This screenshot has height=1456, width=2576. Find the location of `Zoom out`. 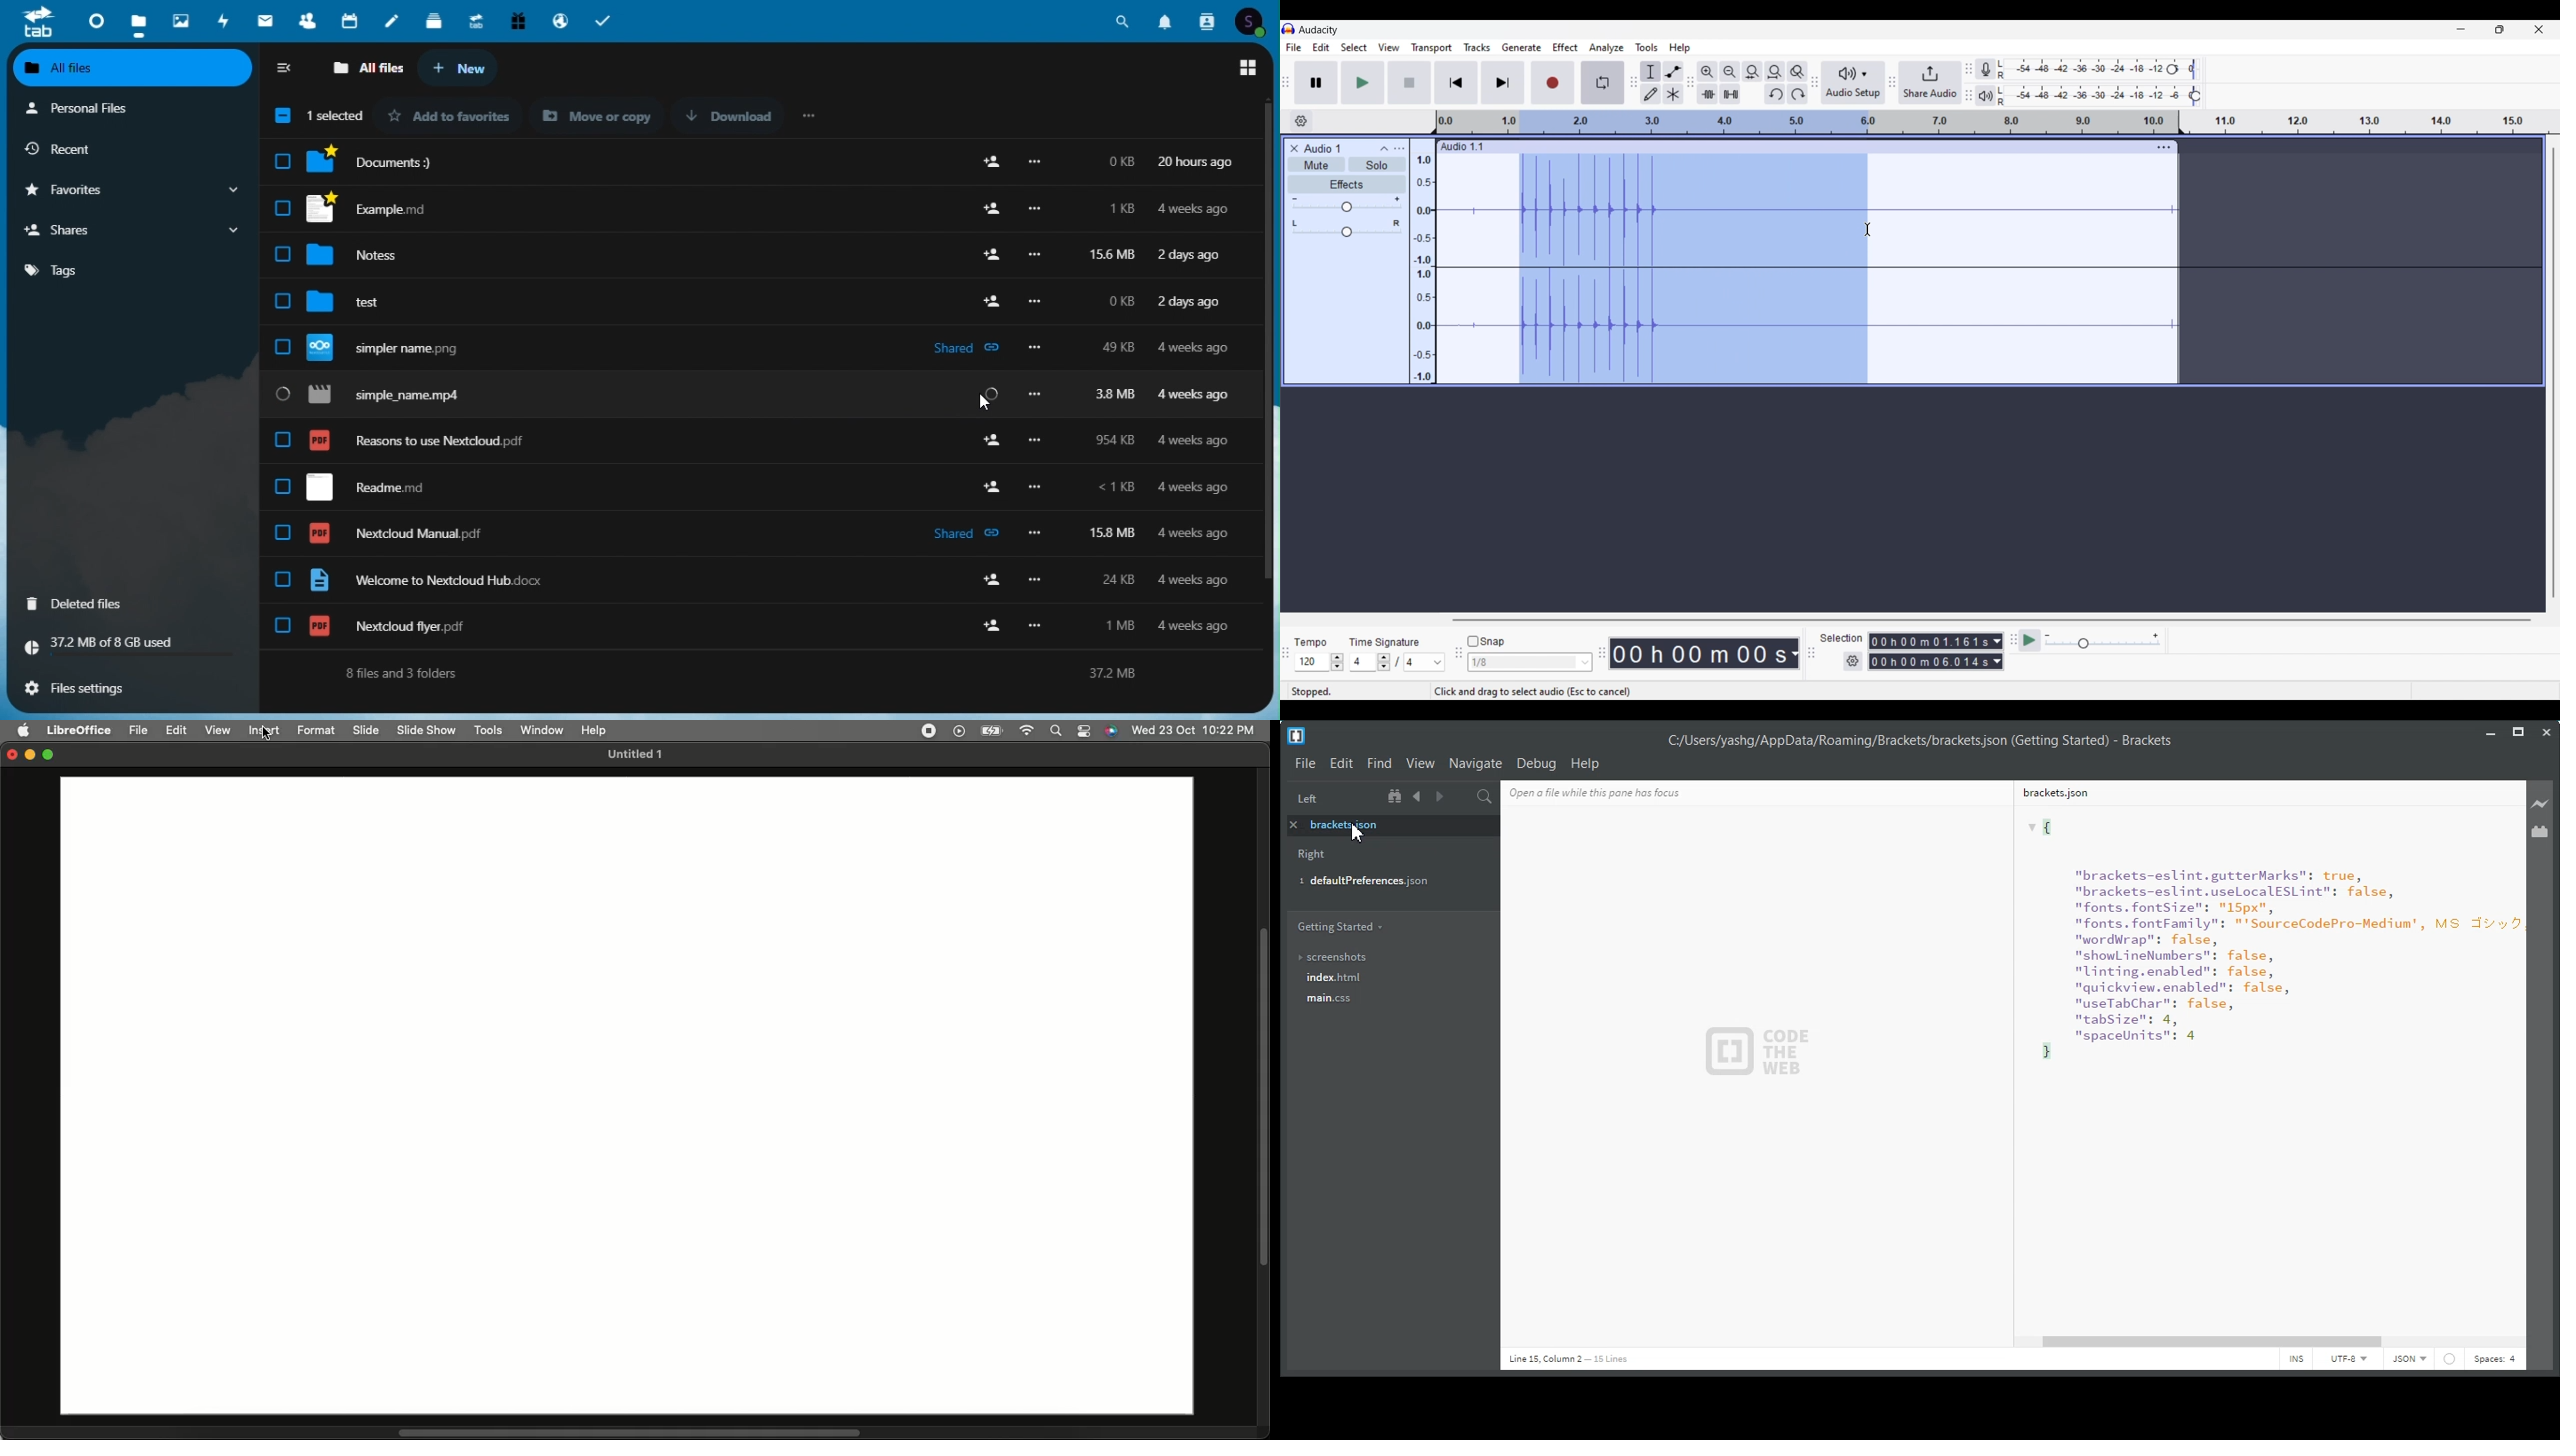

Zoom out is located at coordinates (1729, 71).